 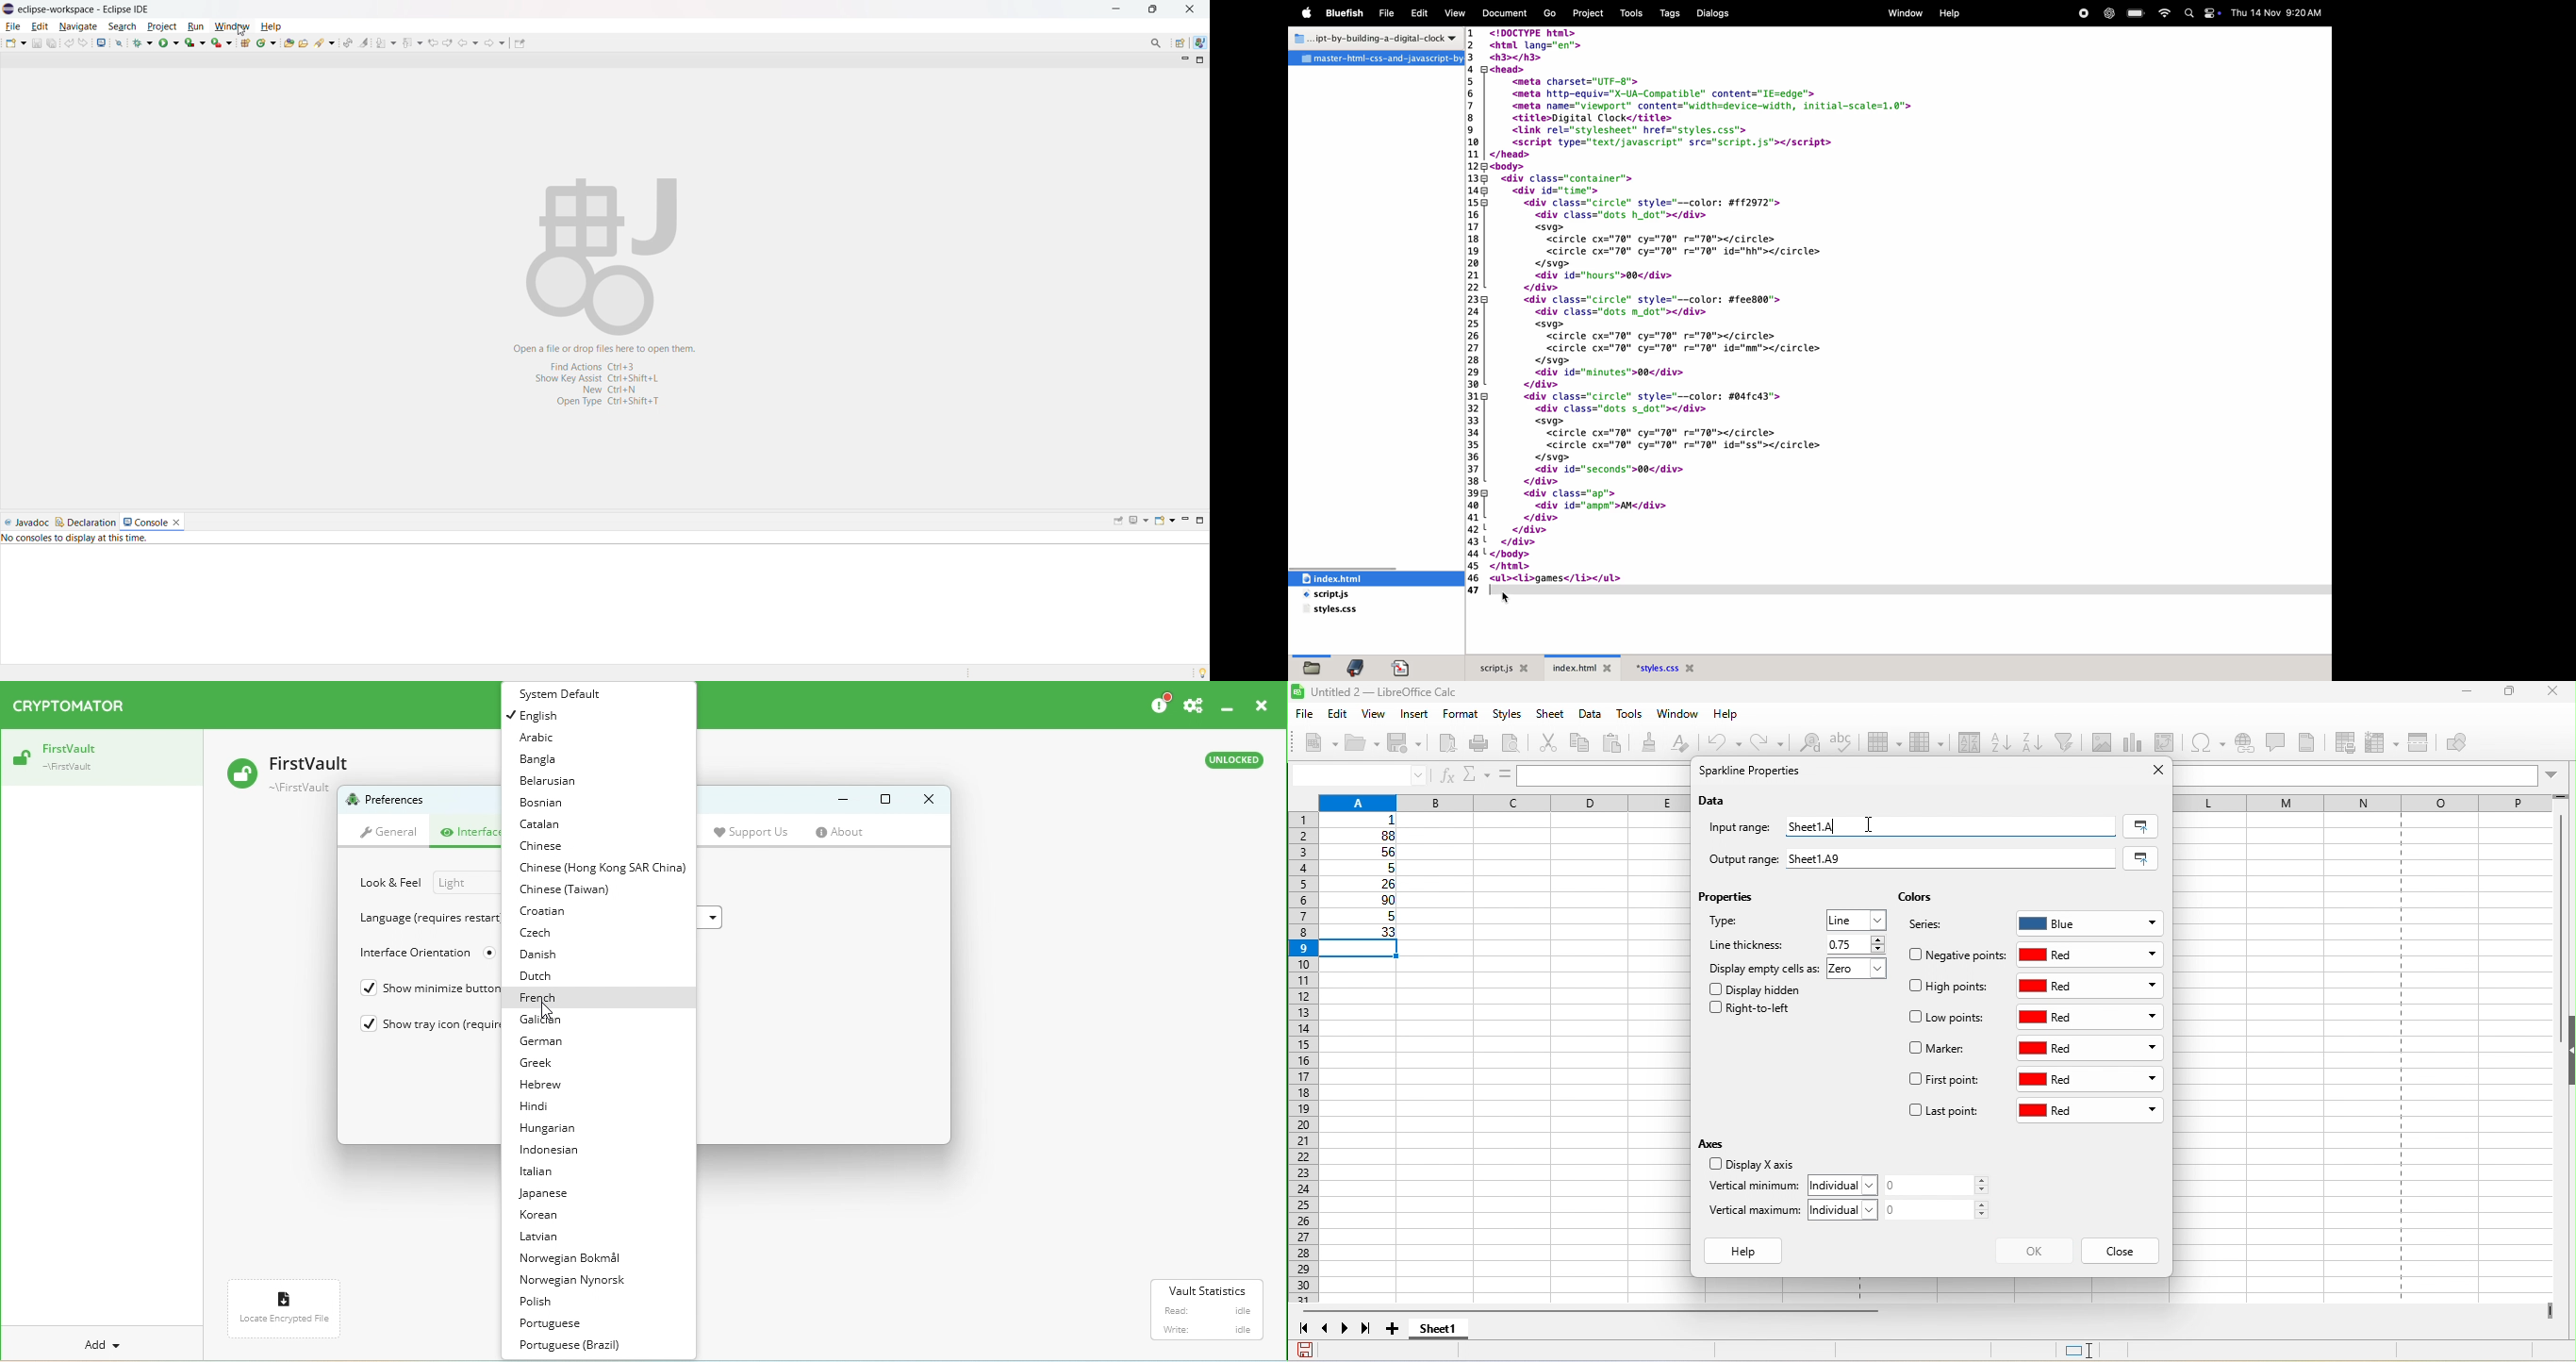 I want to click on function wizard, so click(x=1447, y=776).